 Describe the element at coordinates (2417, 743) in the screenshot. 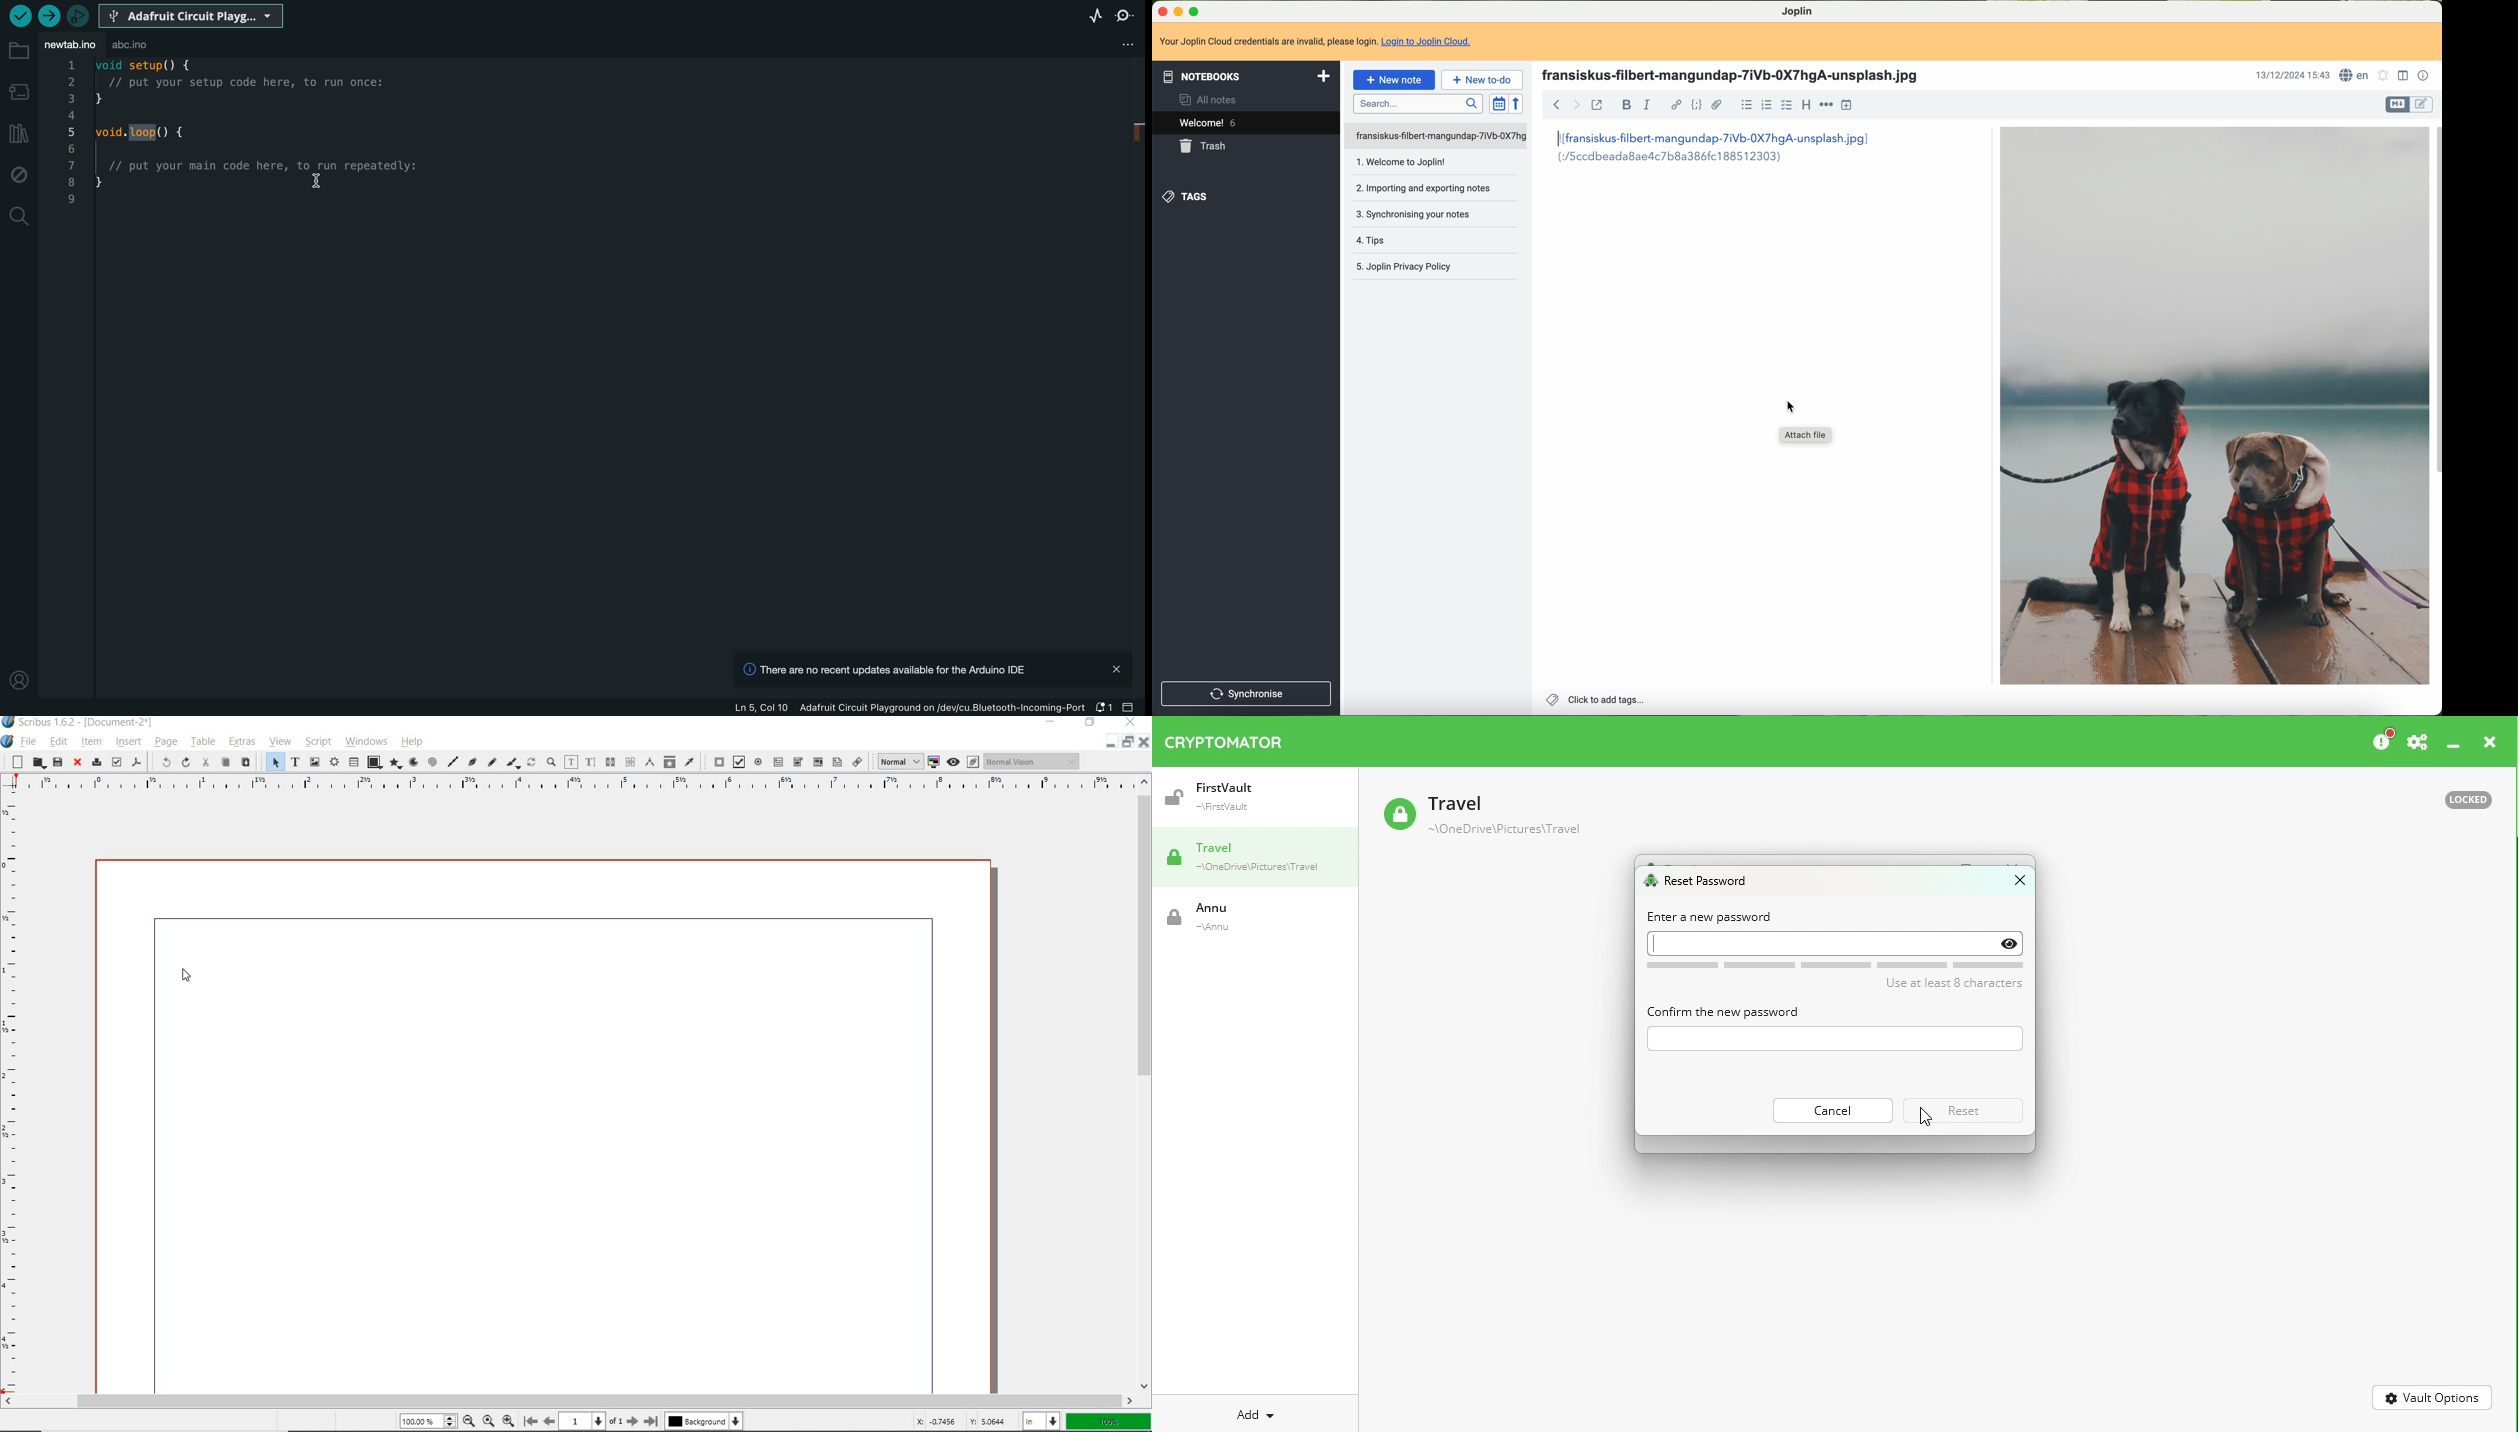

I see `Preferences` at that location.